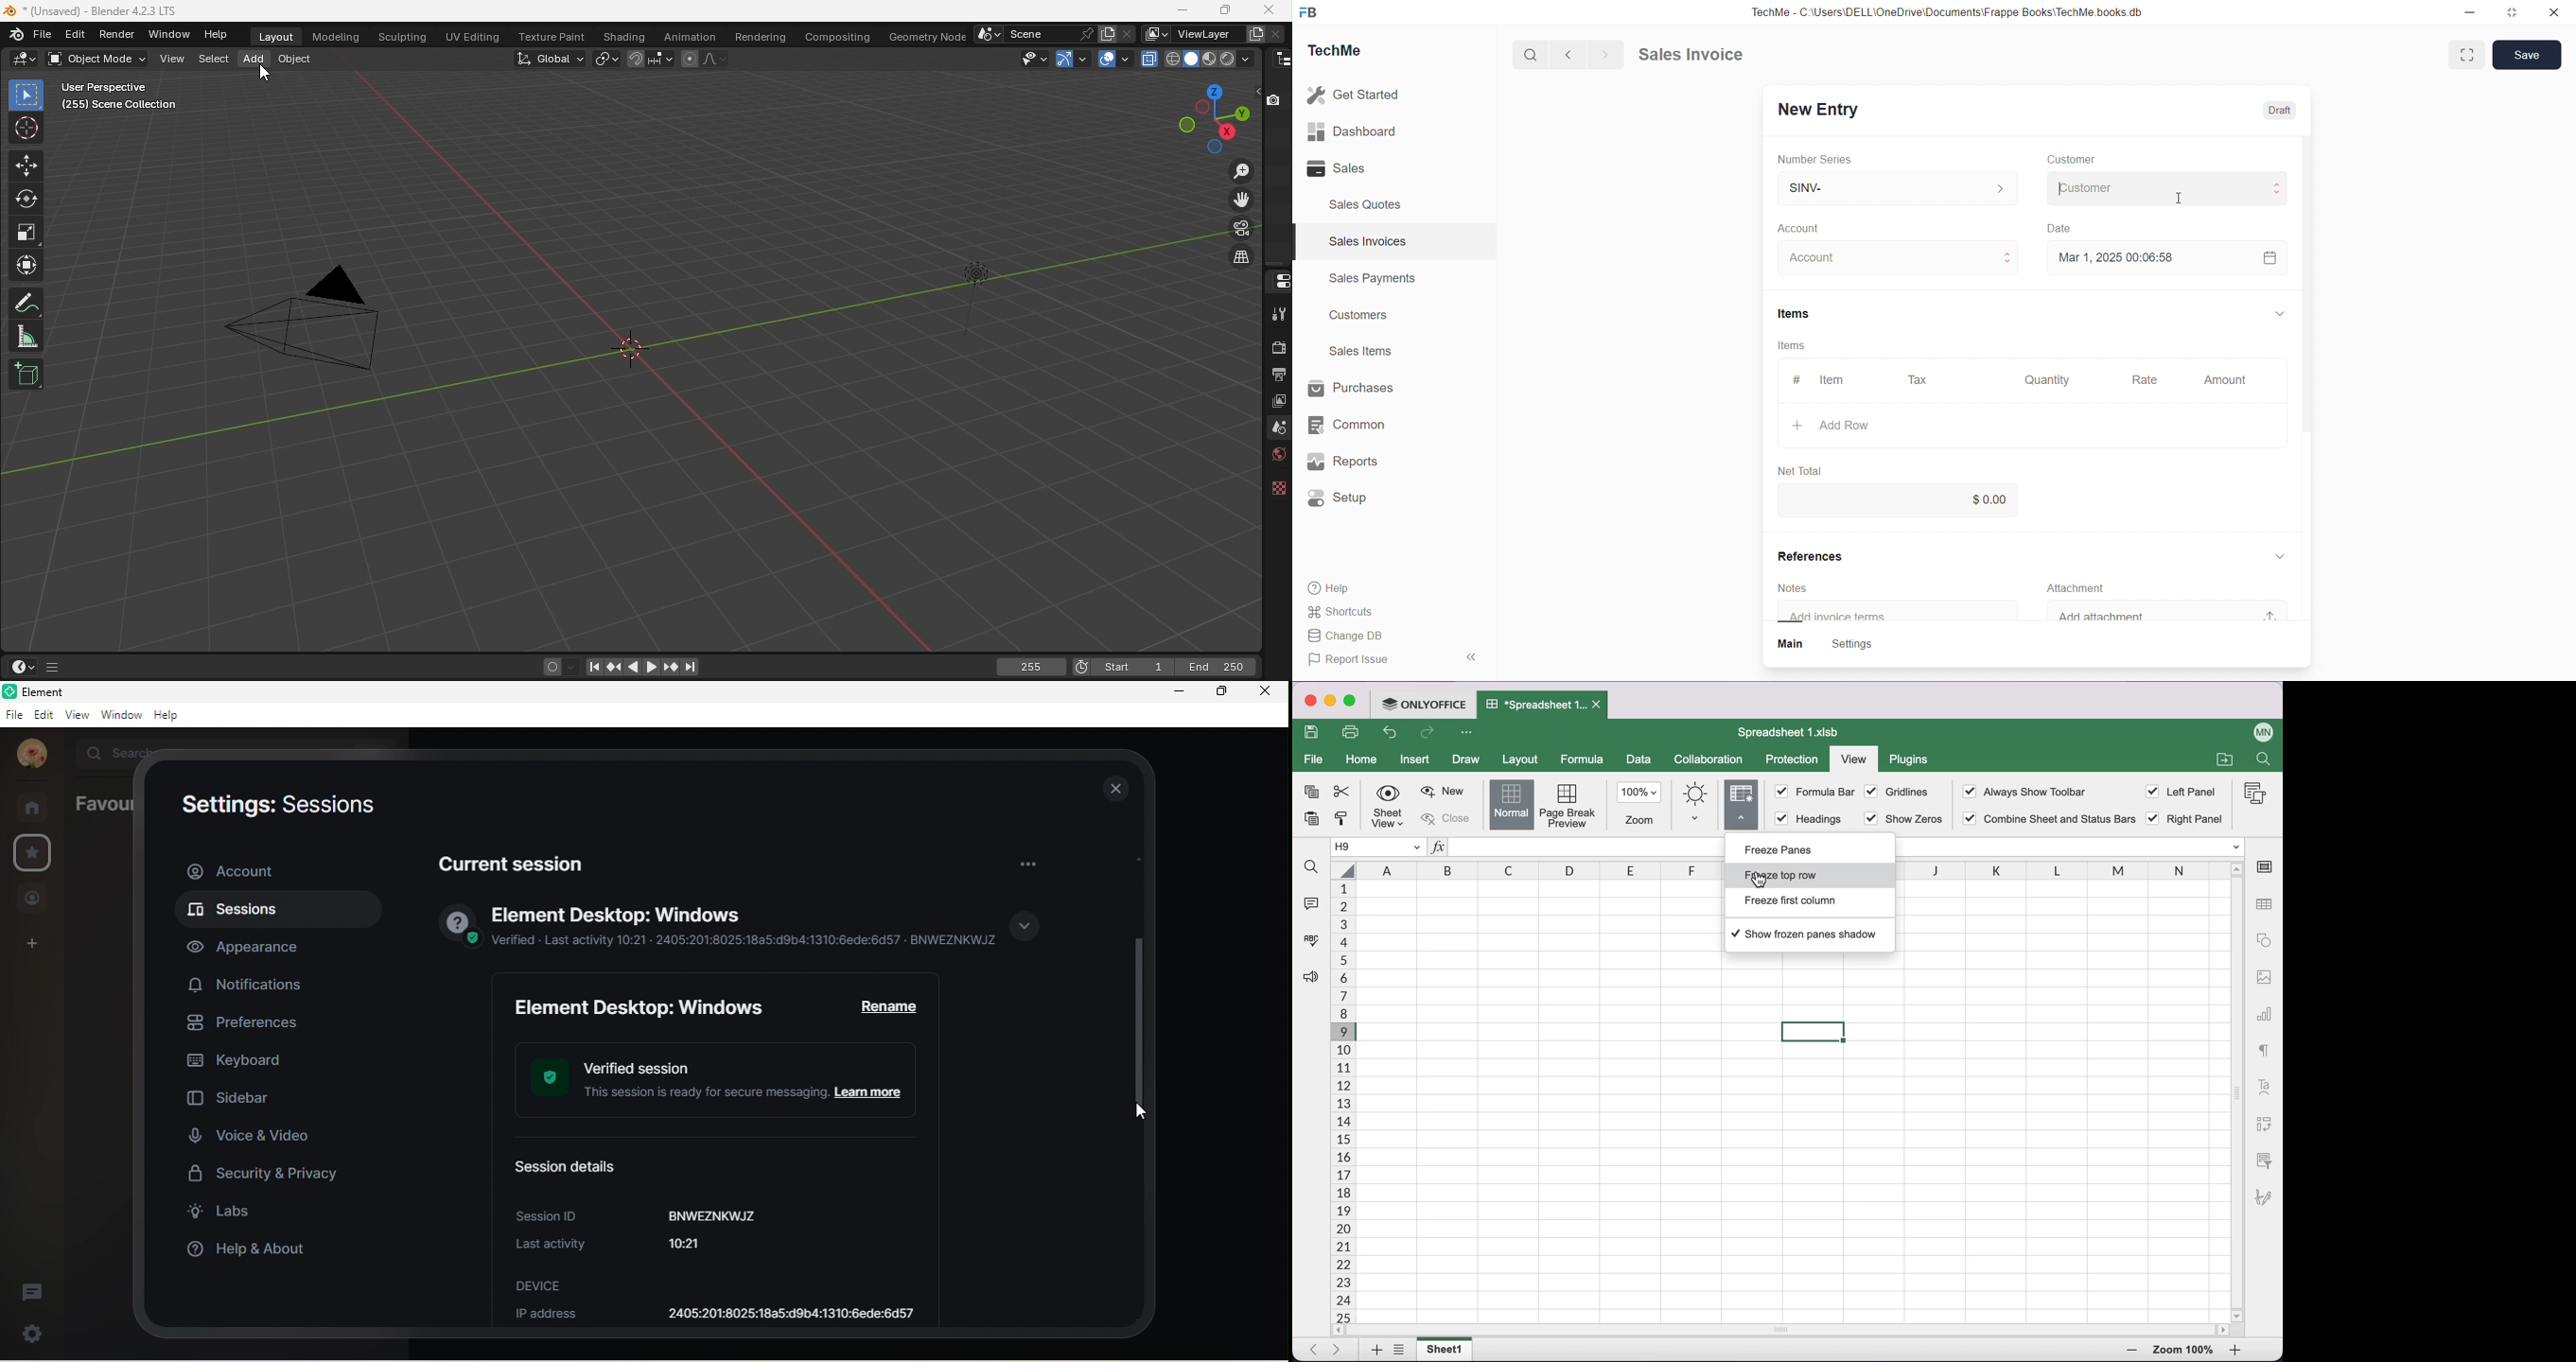  What do you see at coordinates (100, 804) in the screenshot?
I see `favourites` at bounding box center [100, 804].